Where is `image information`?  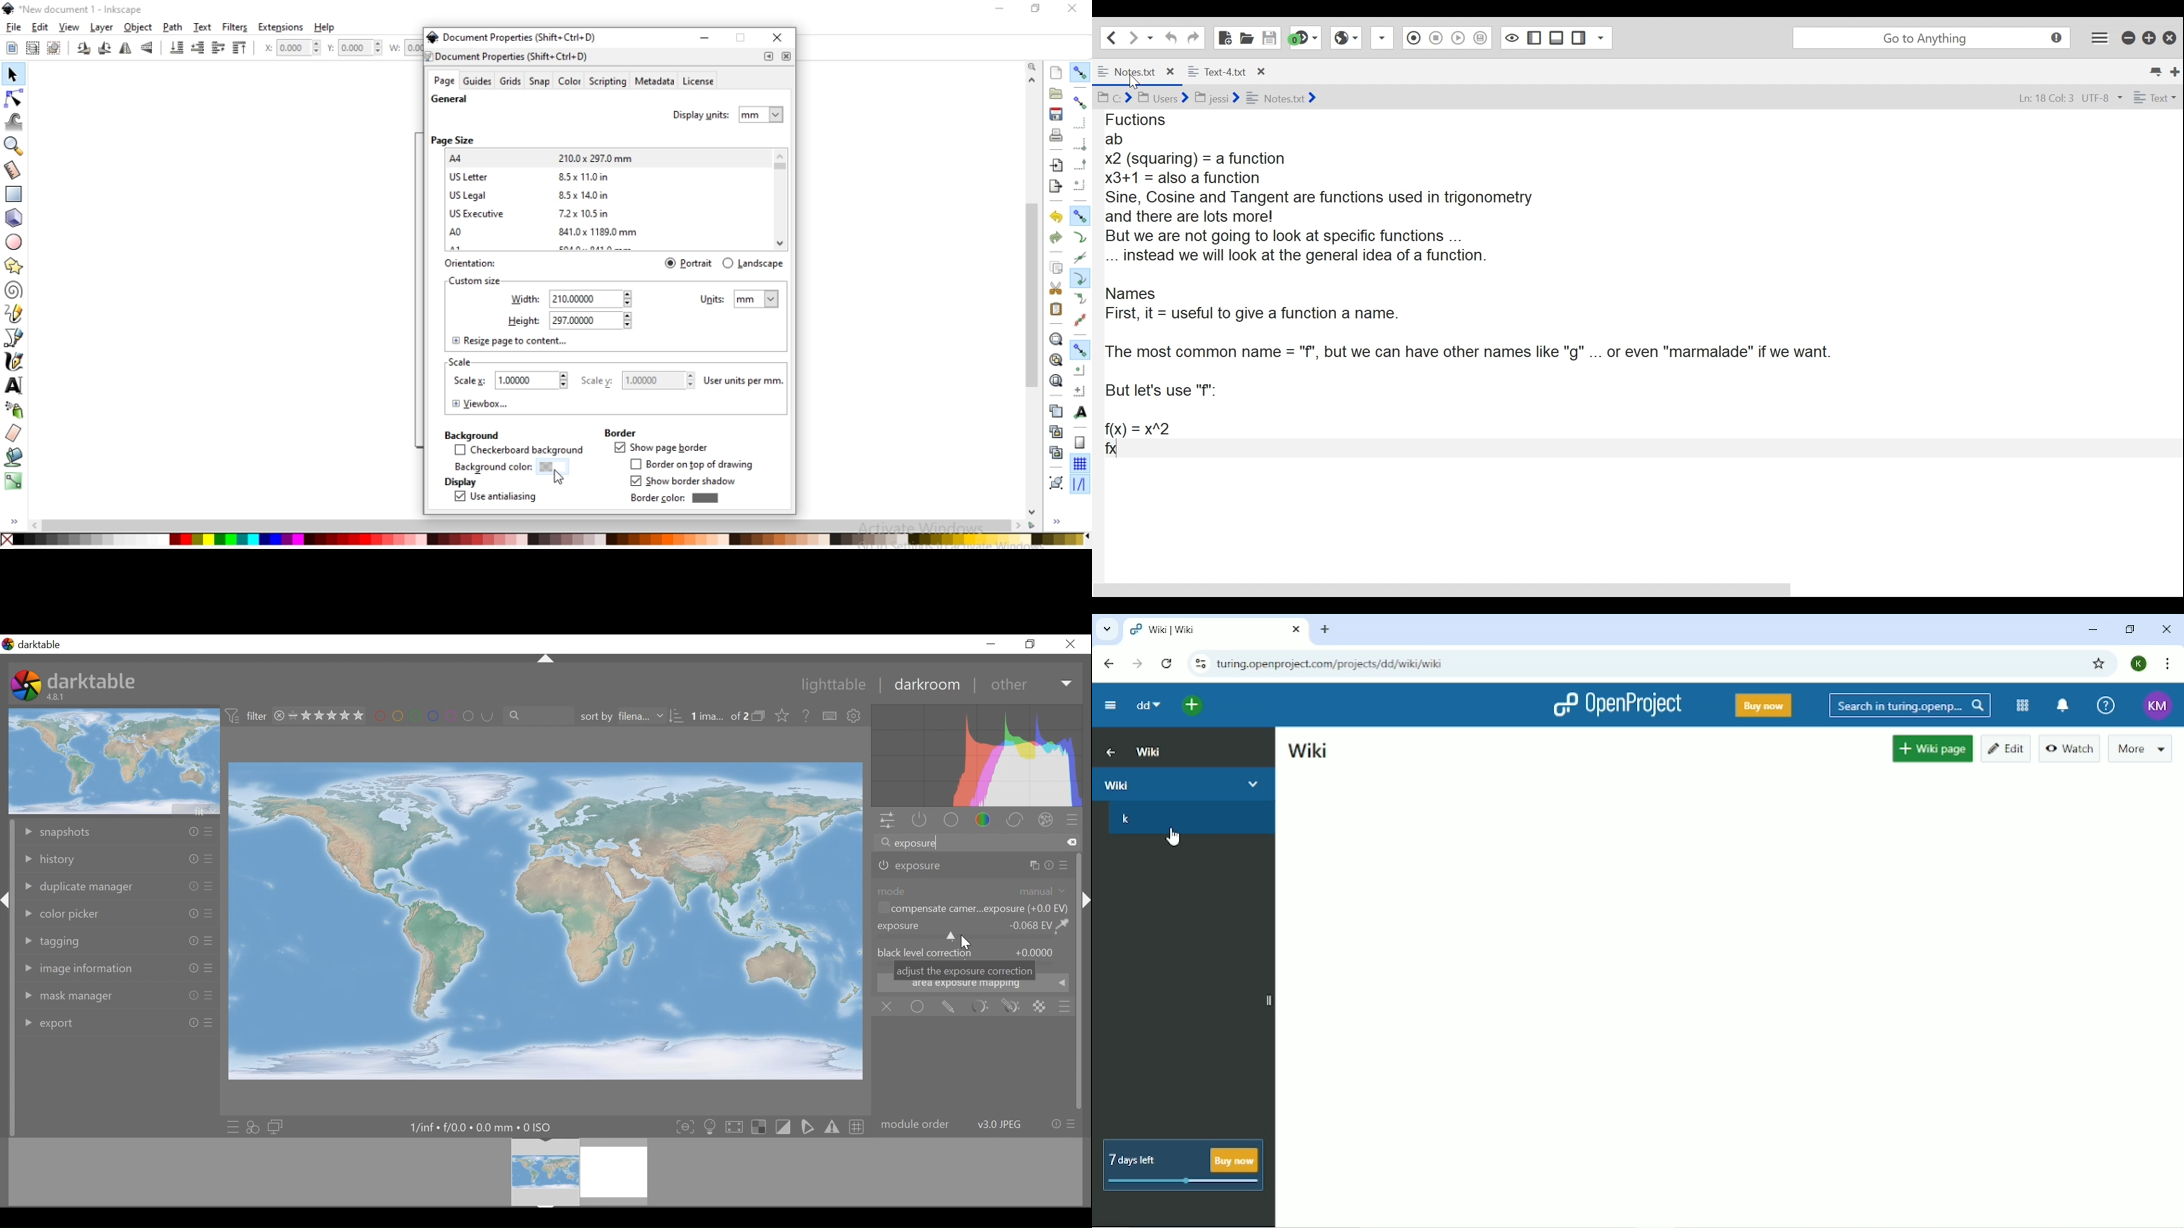
image information is located at coordinates (117, 970).